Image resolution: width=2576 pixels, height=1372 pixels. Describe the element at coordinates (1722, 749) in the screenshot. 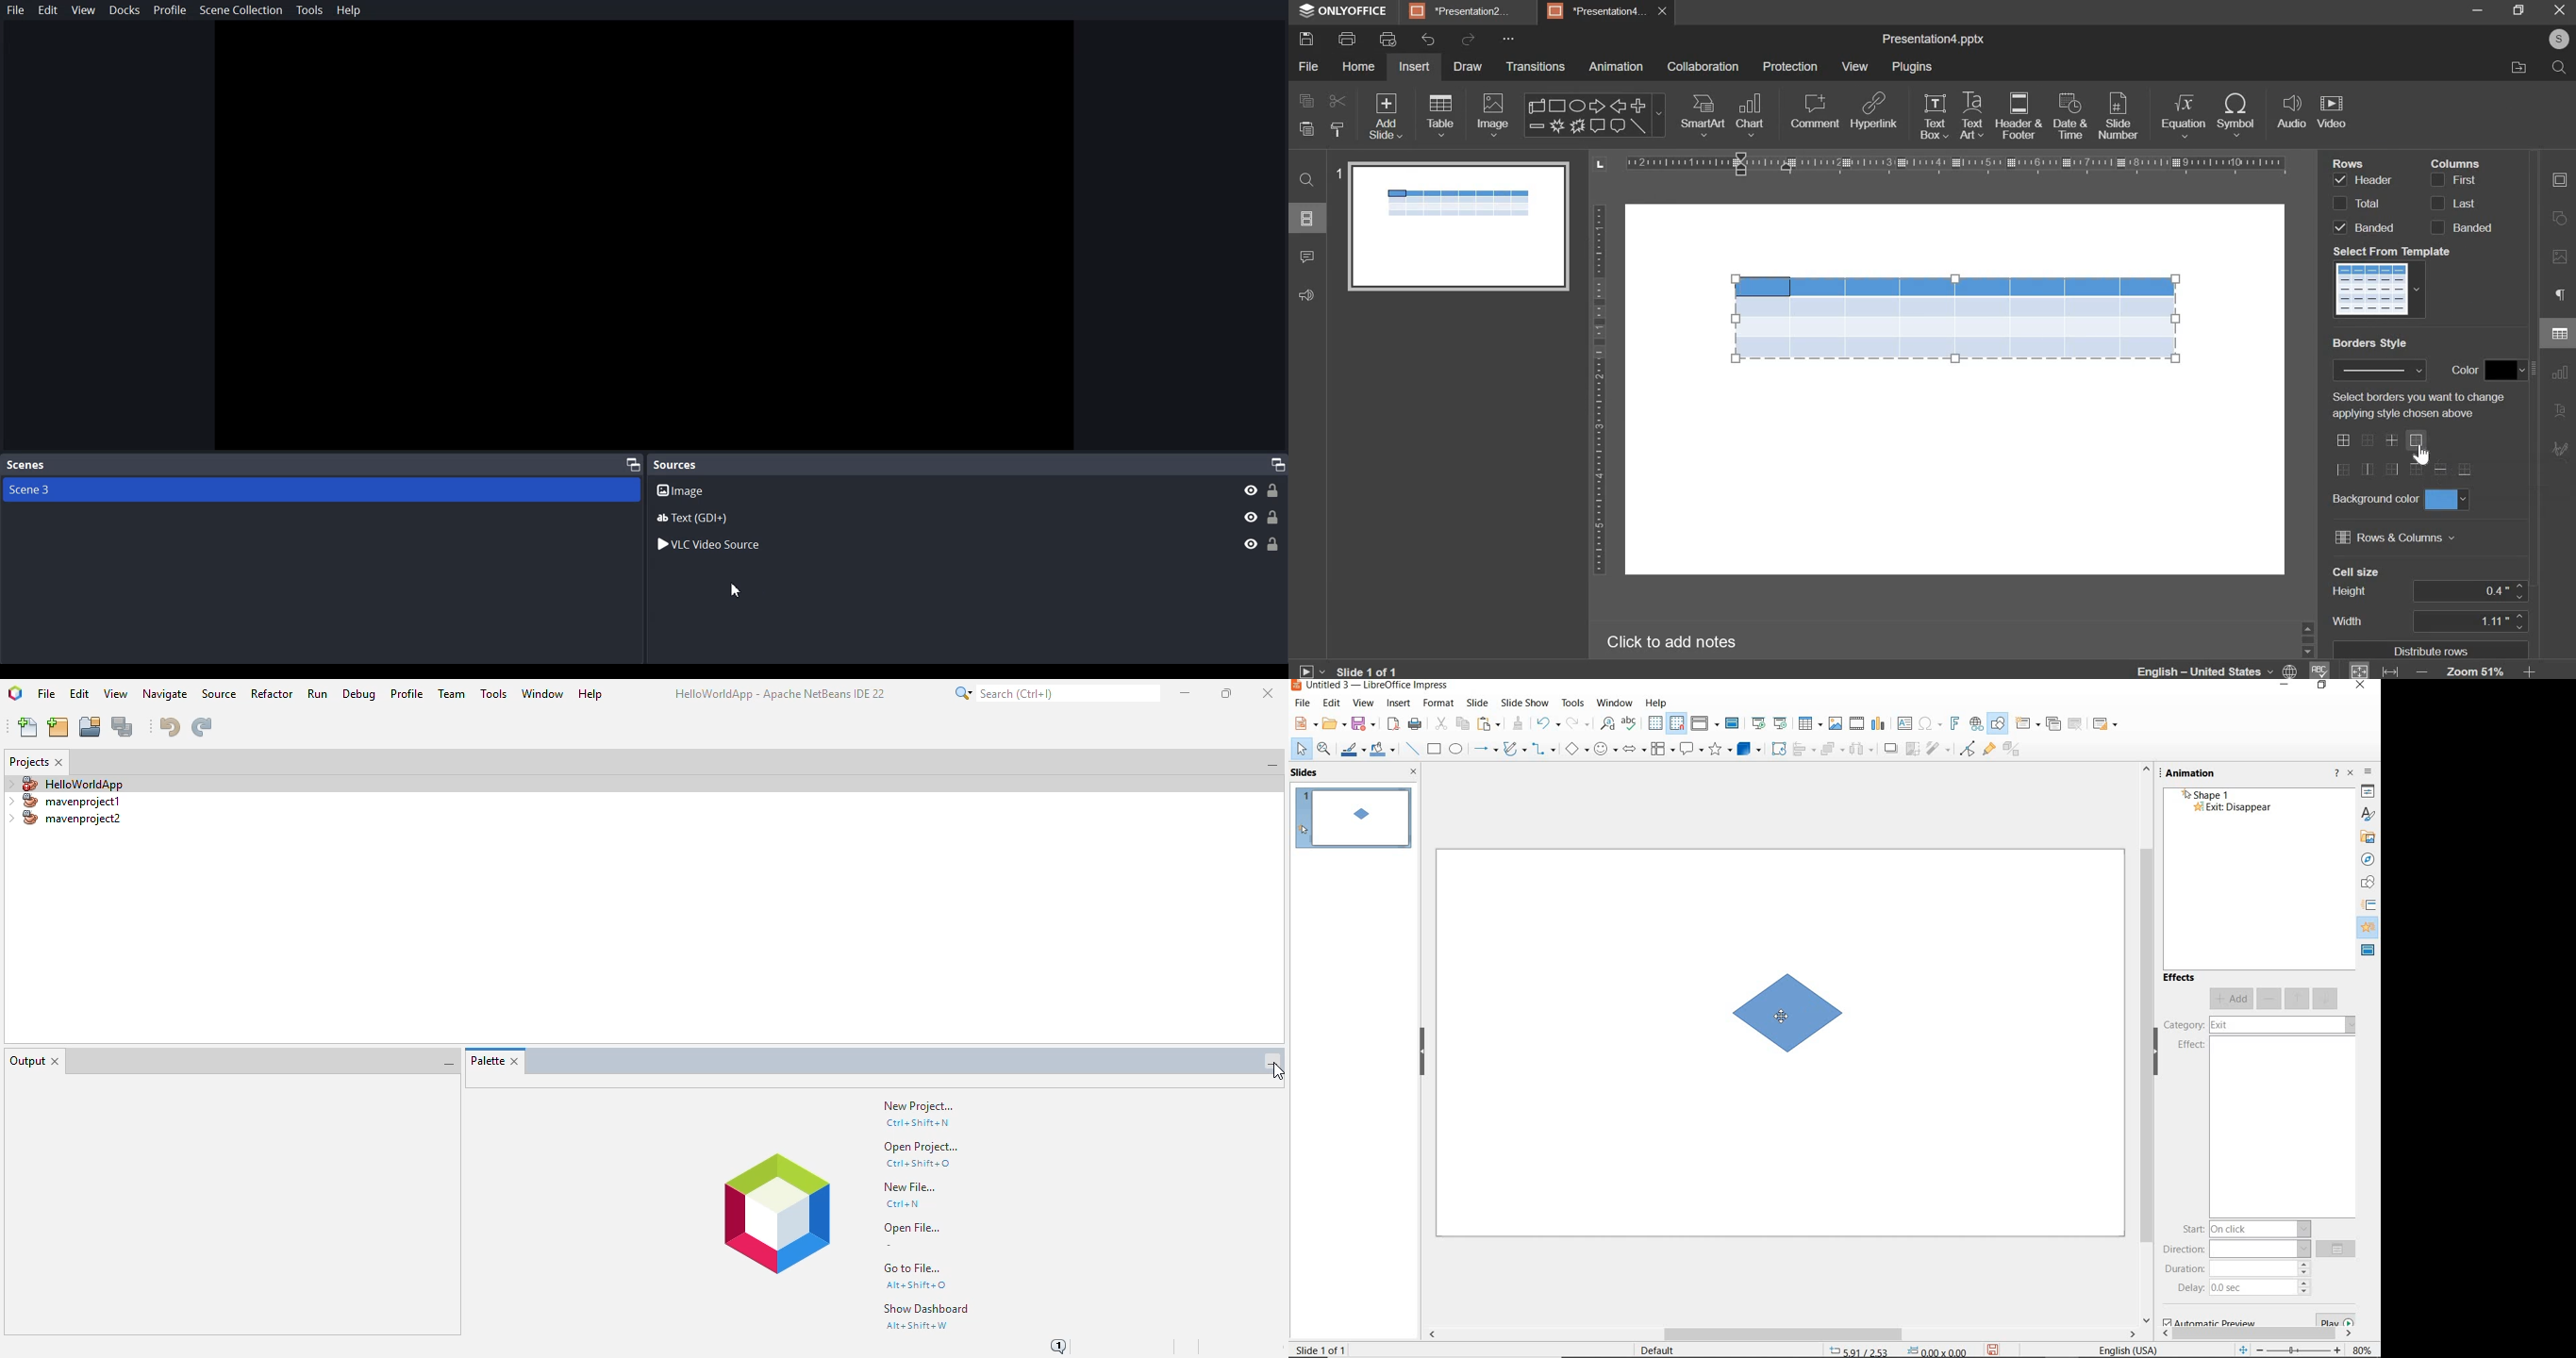

I see `stars and banners` at that location.